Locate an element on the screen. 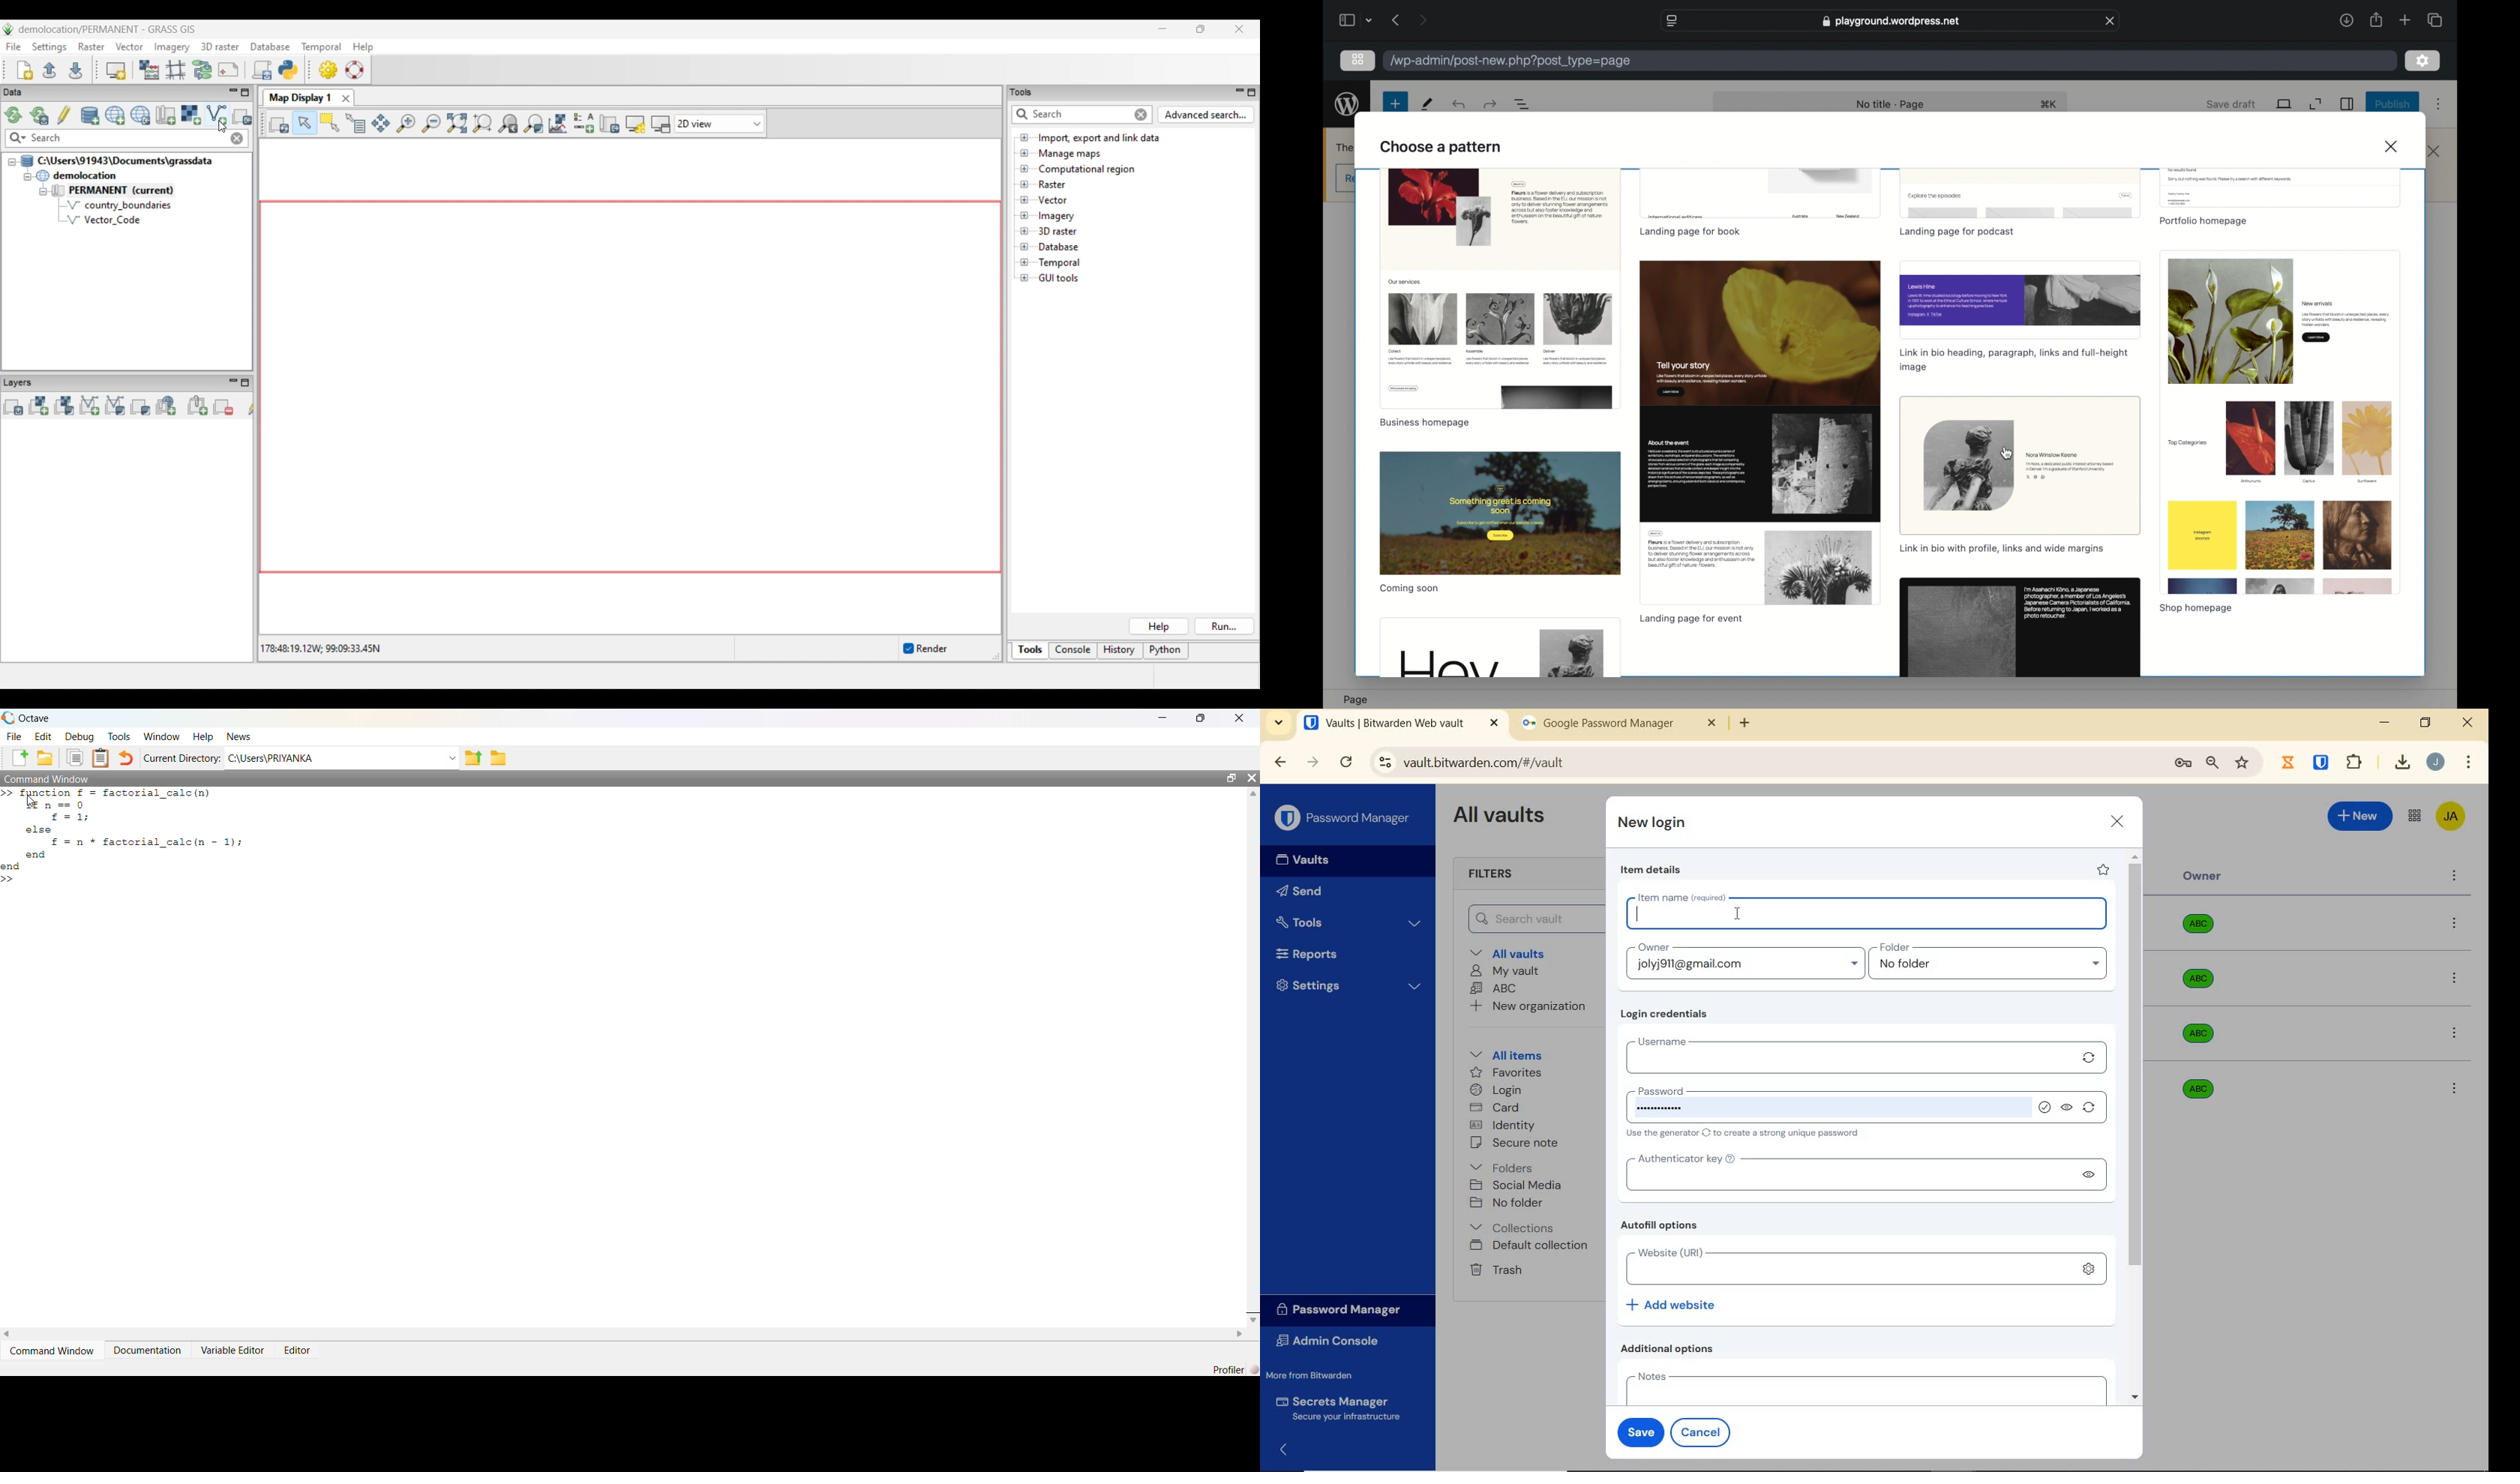 This screenshot has width=2520, height=1484. zoom is located at coordinates (2211, 763).